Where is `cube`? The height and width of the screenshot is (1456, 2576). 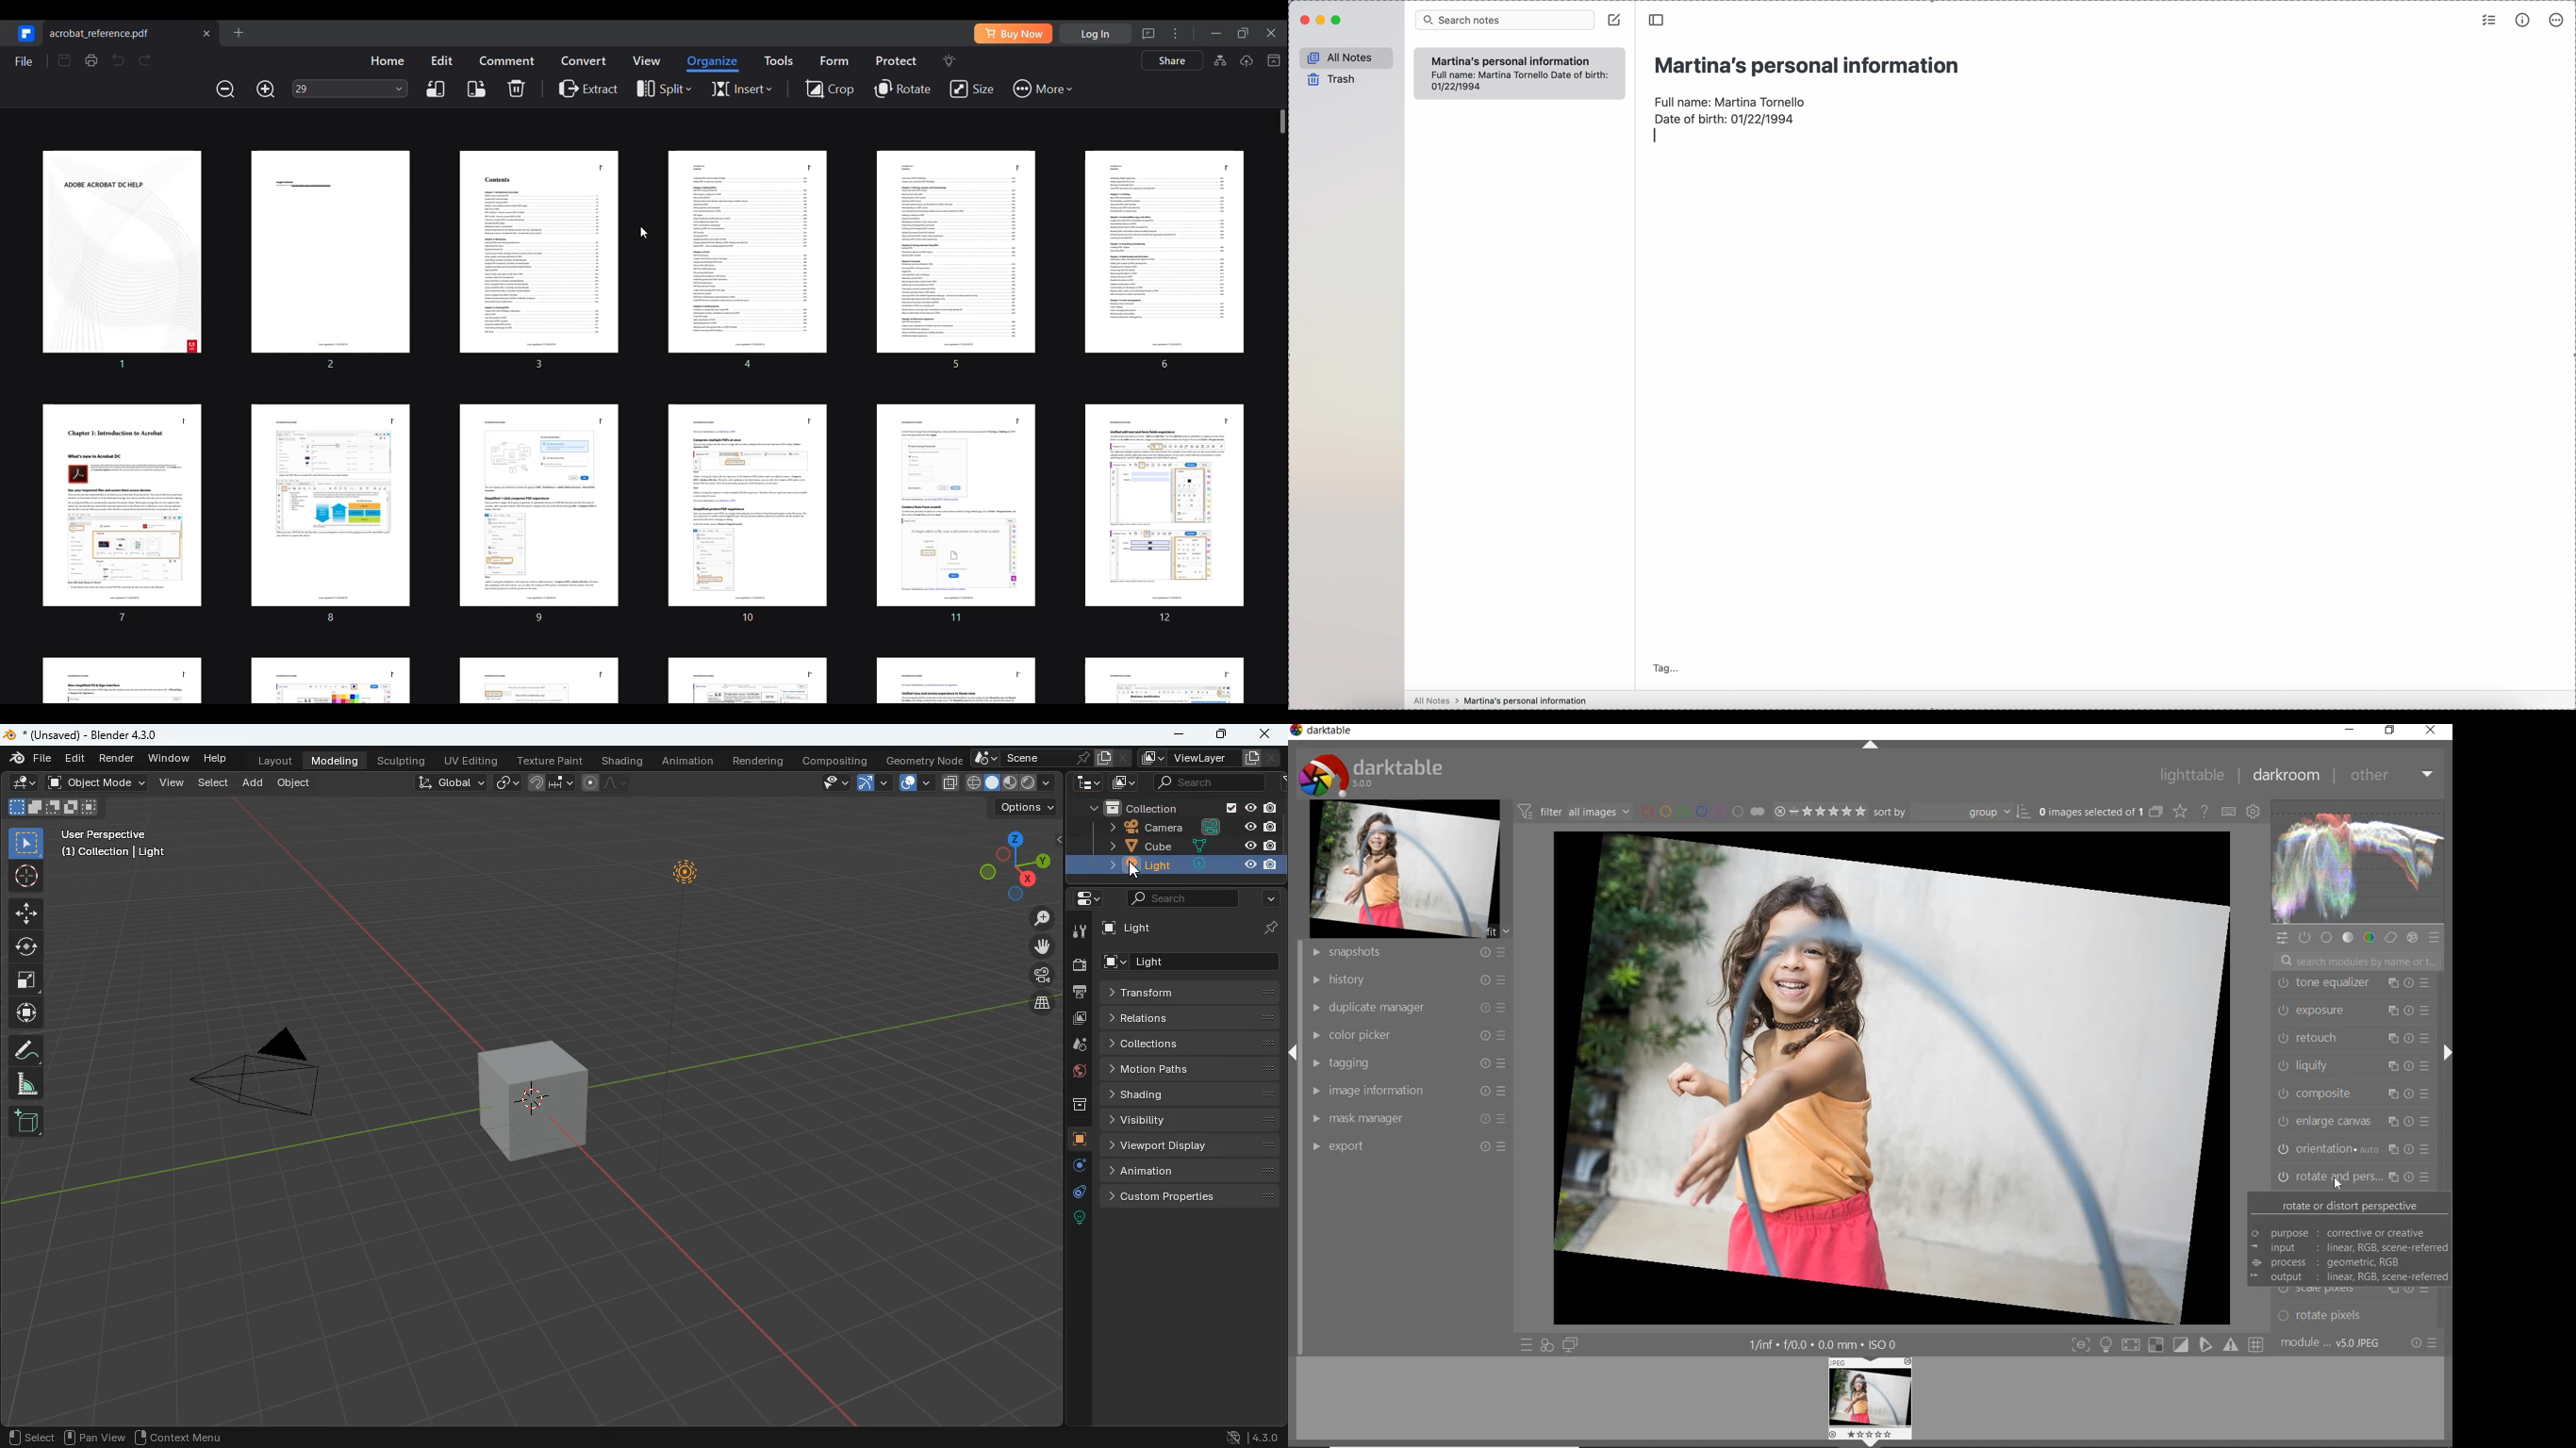 cube is located at coordinates (1194, 845).